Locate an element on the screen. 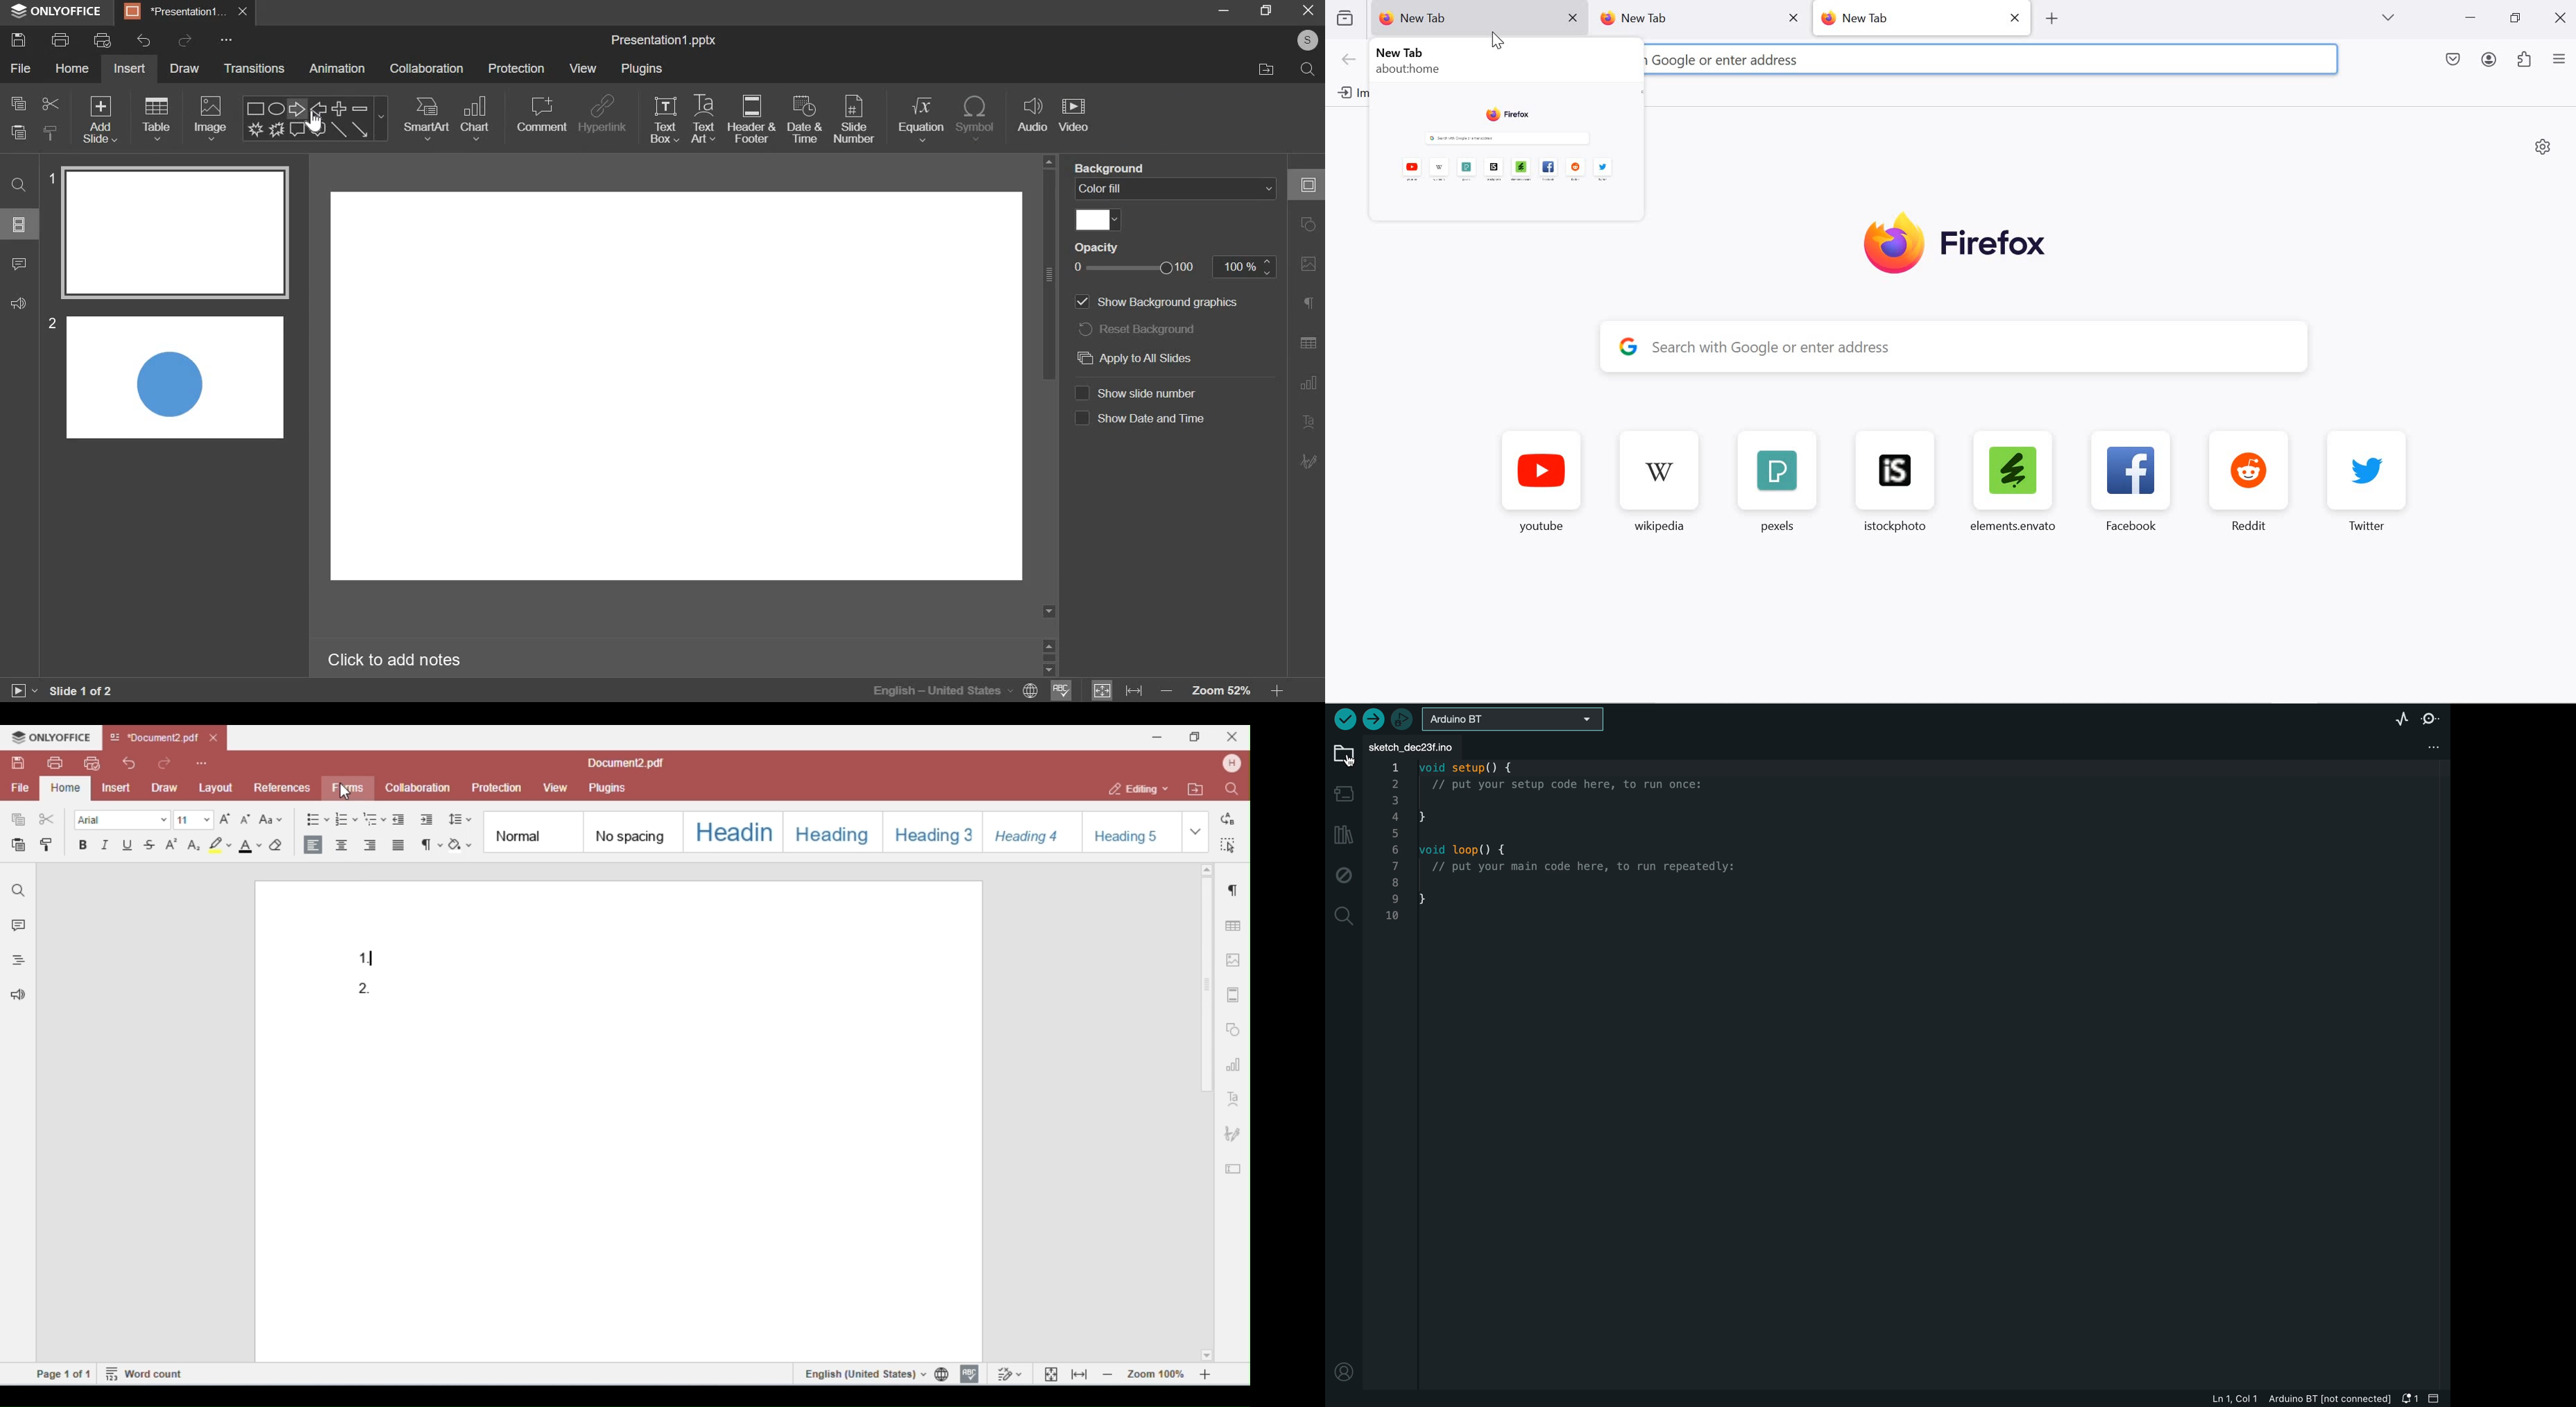  show date and time is located at coordinates (1142, 421).